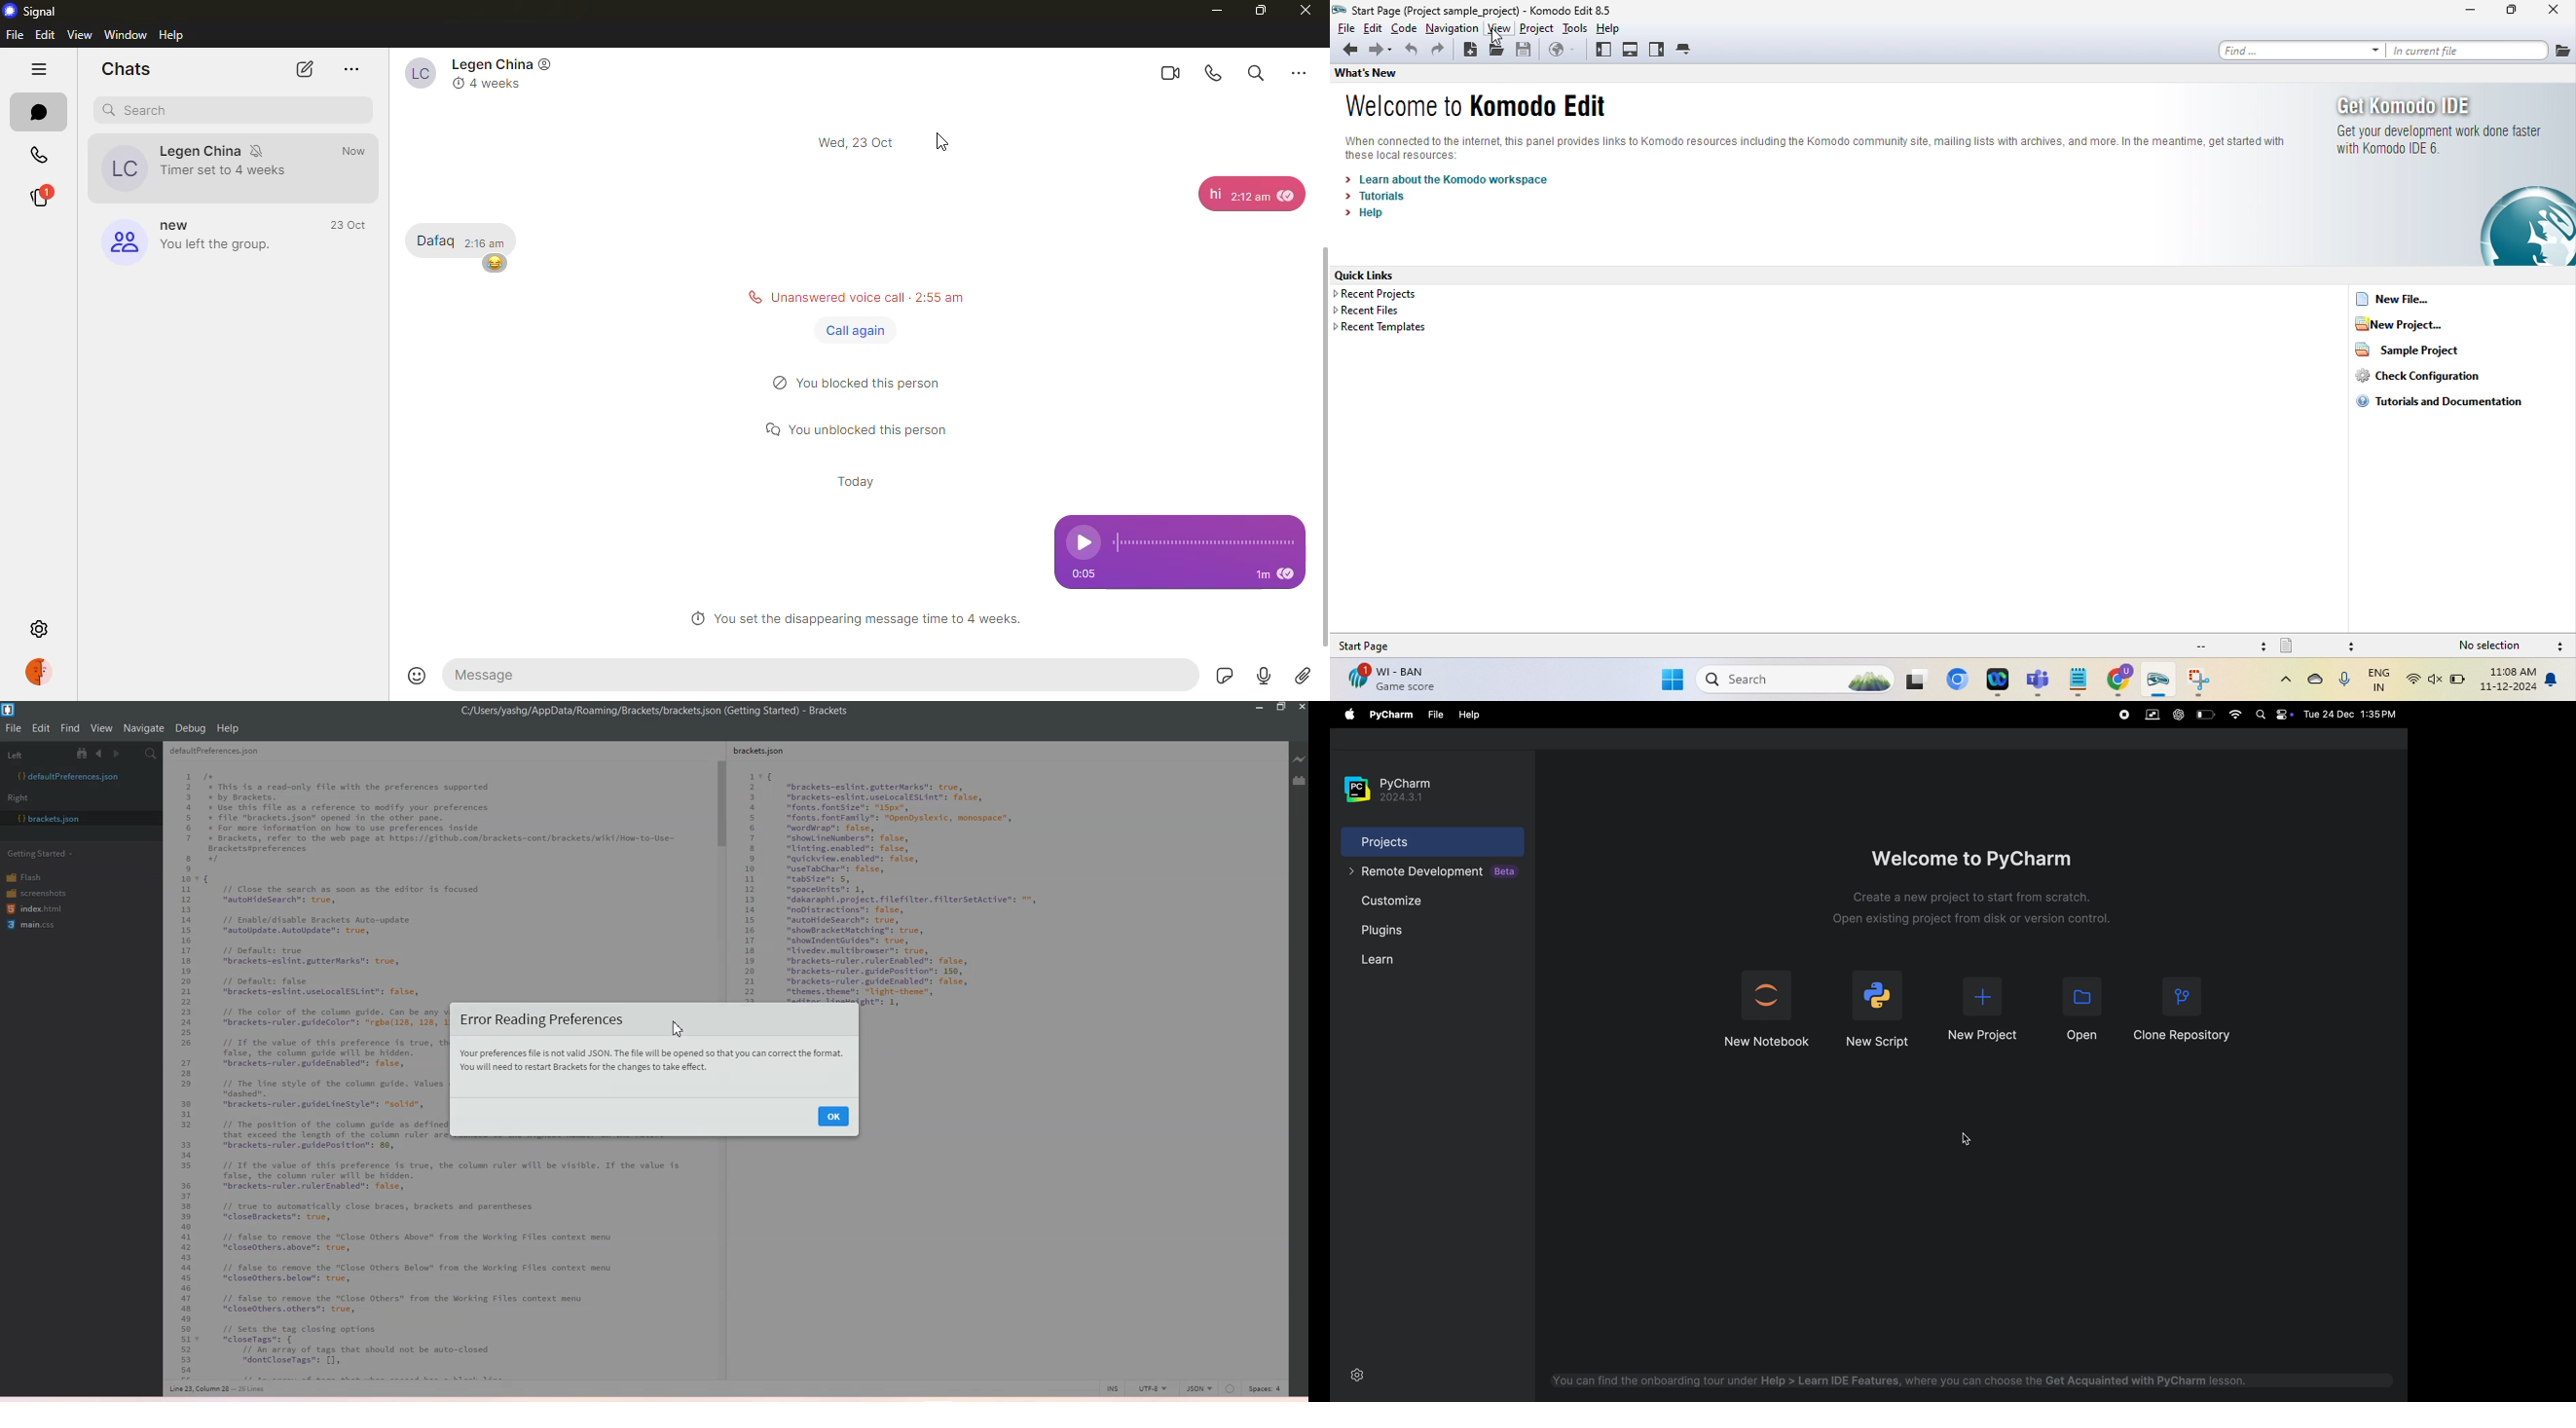  I want to click on signal, so click(29, 11).